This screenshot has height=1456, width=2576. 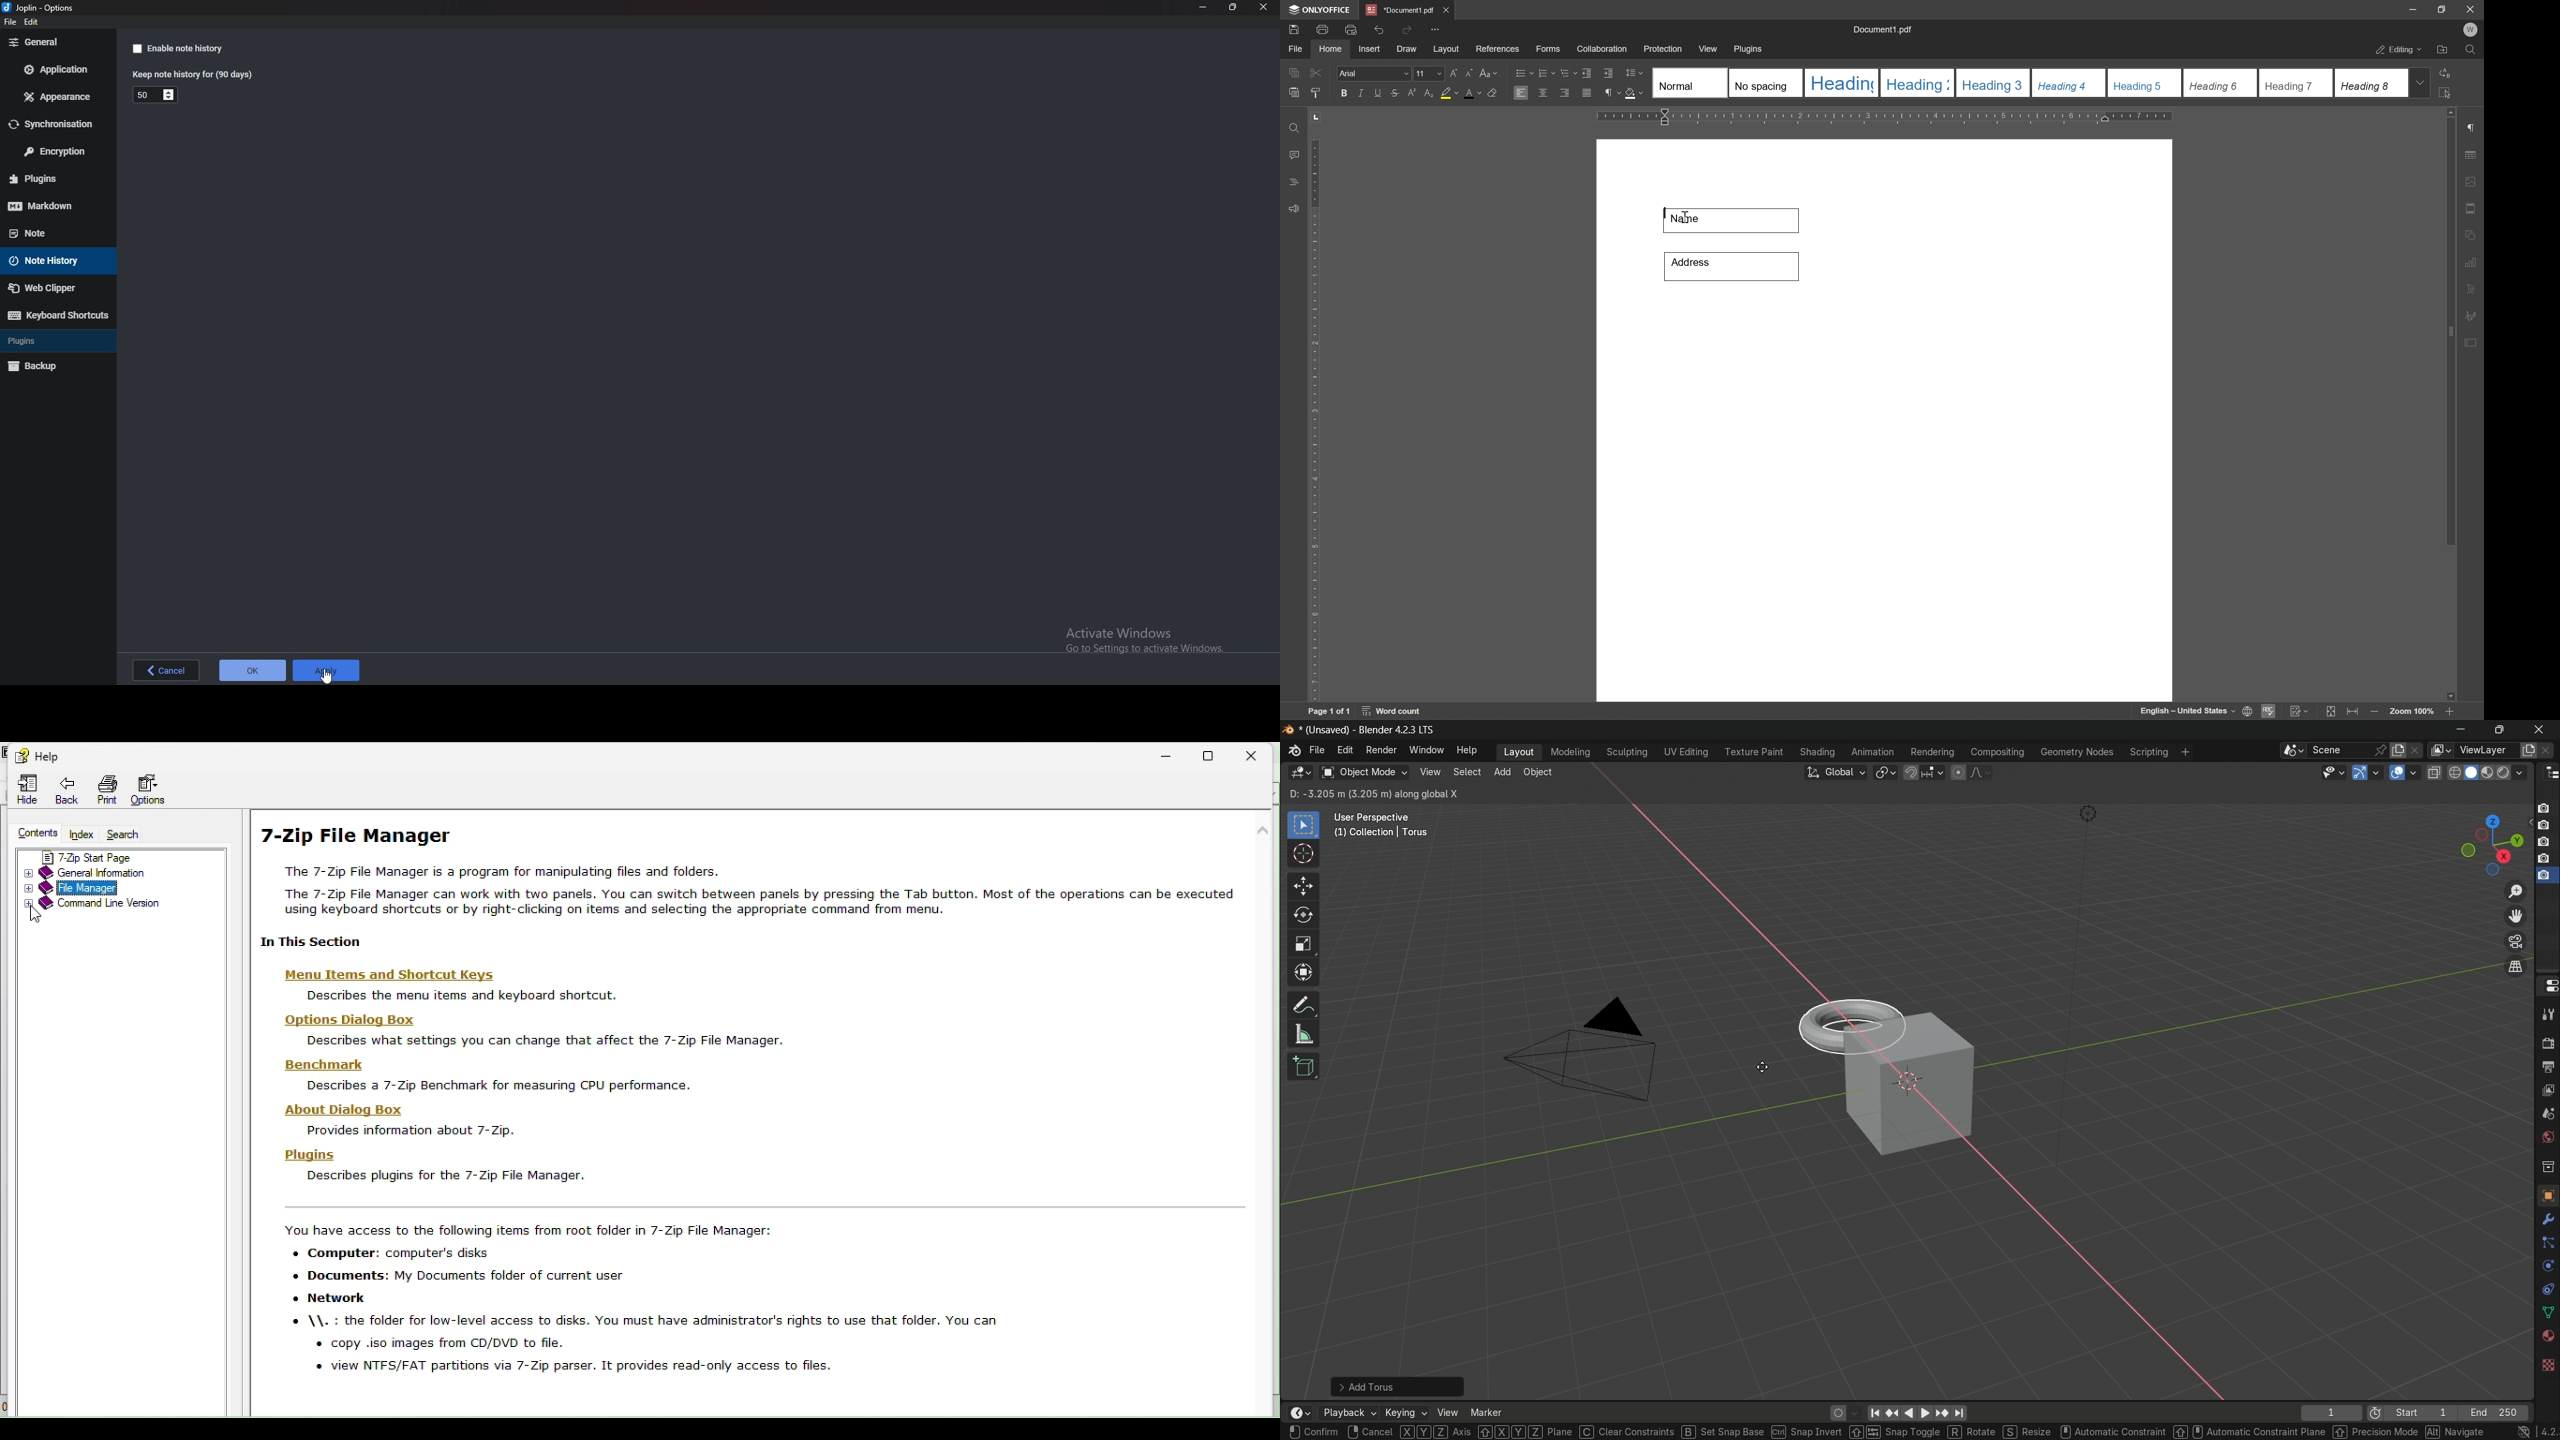 What do you see at coordinates (53, 288) in the screenshot?
I see `Web Clipper` at bounding box center [53, 288].